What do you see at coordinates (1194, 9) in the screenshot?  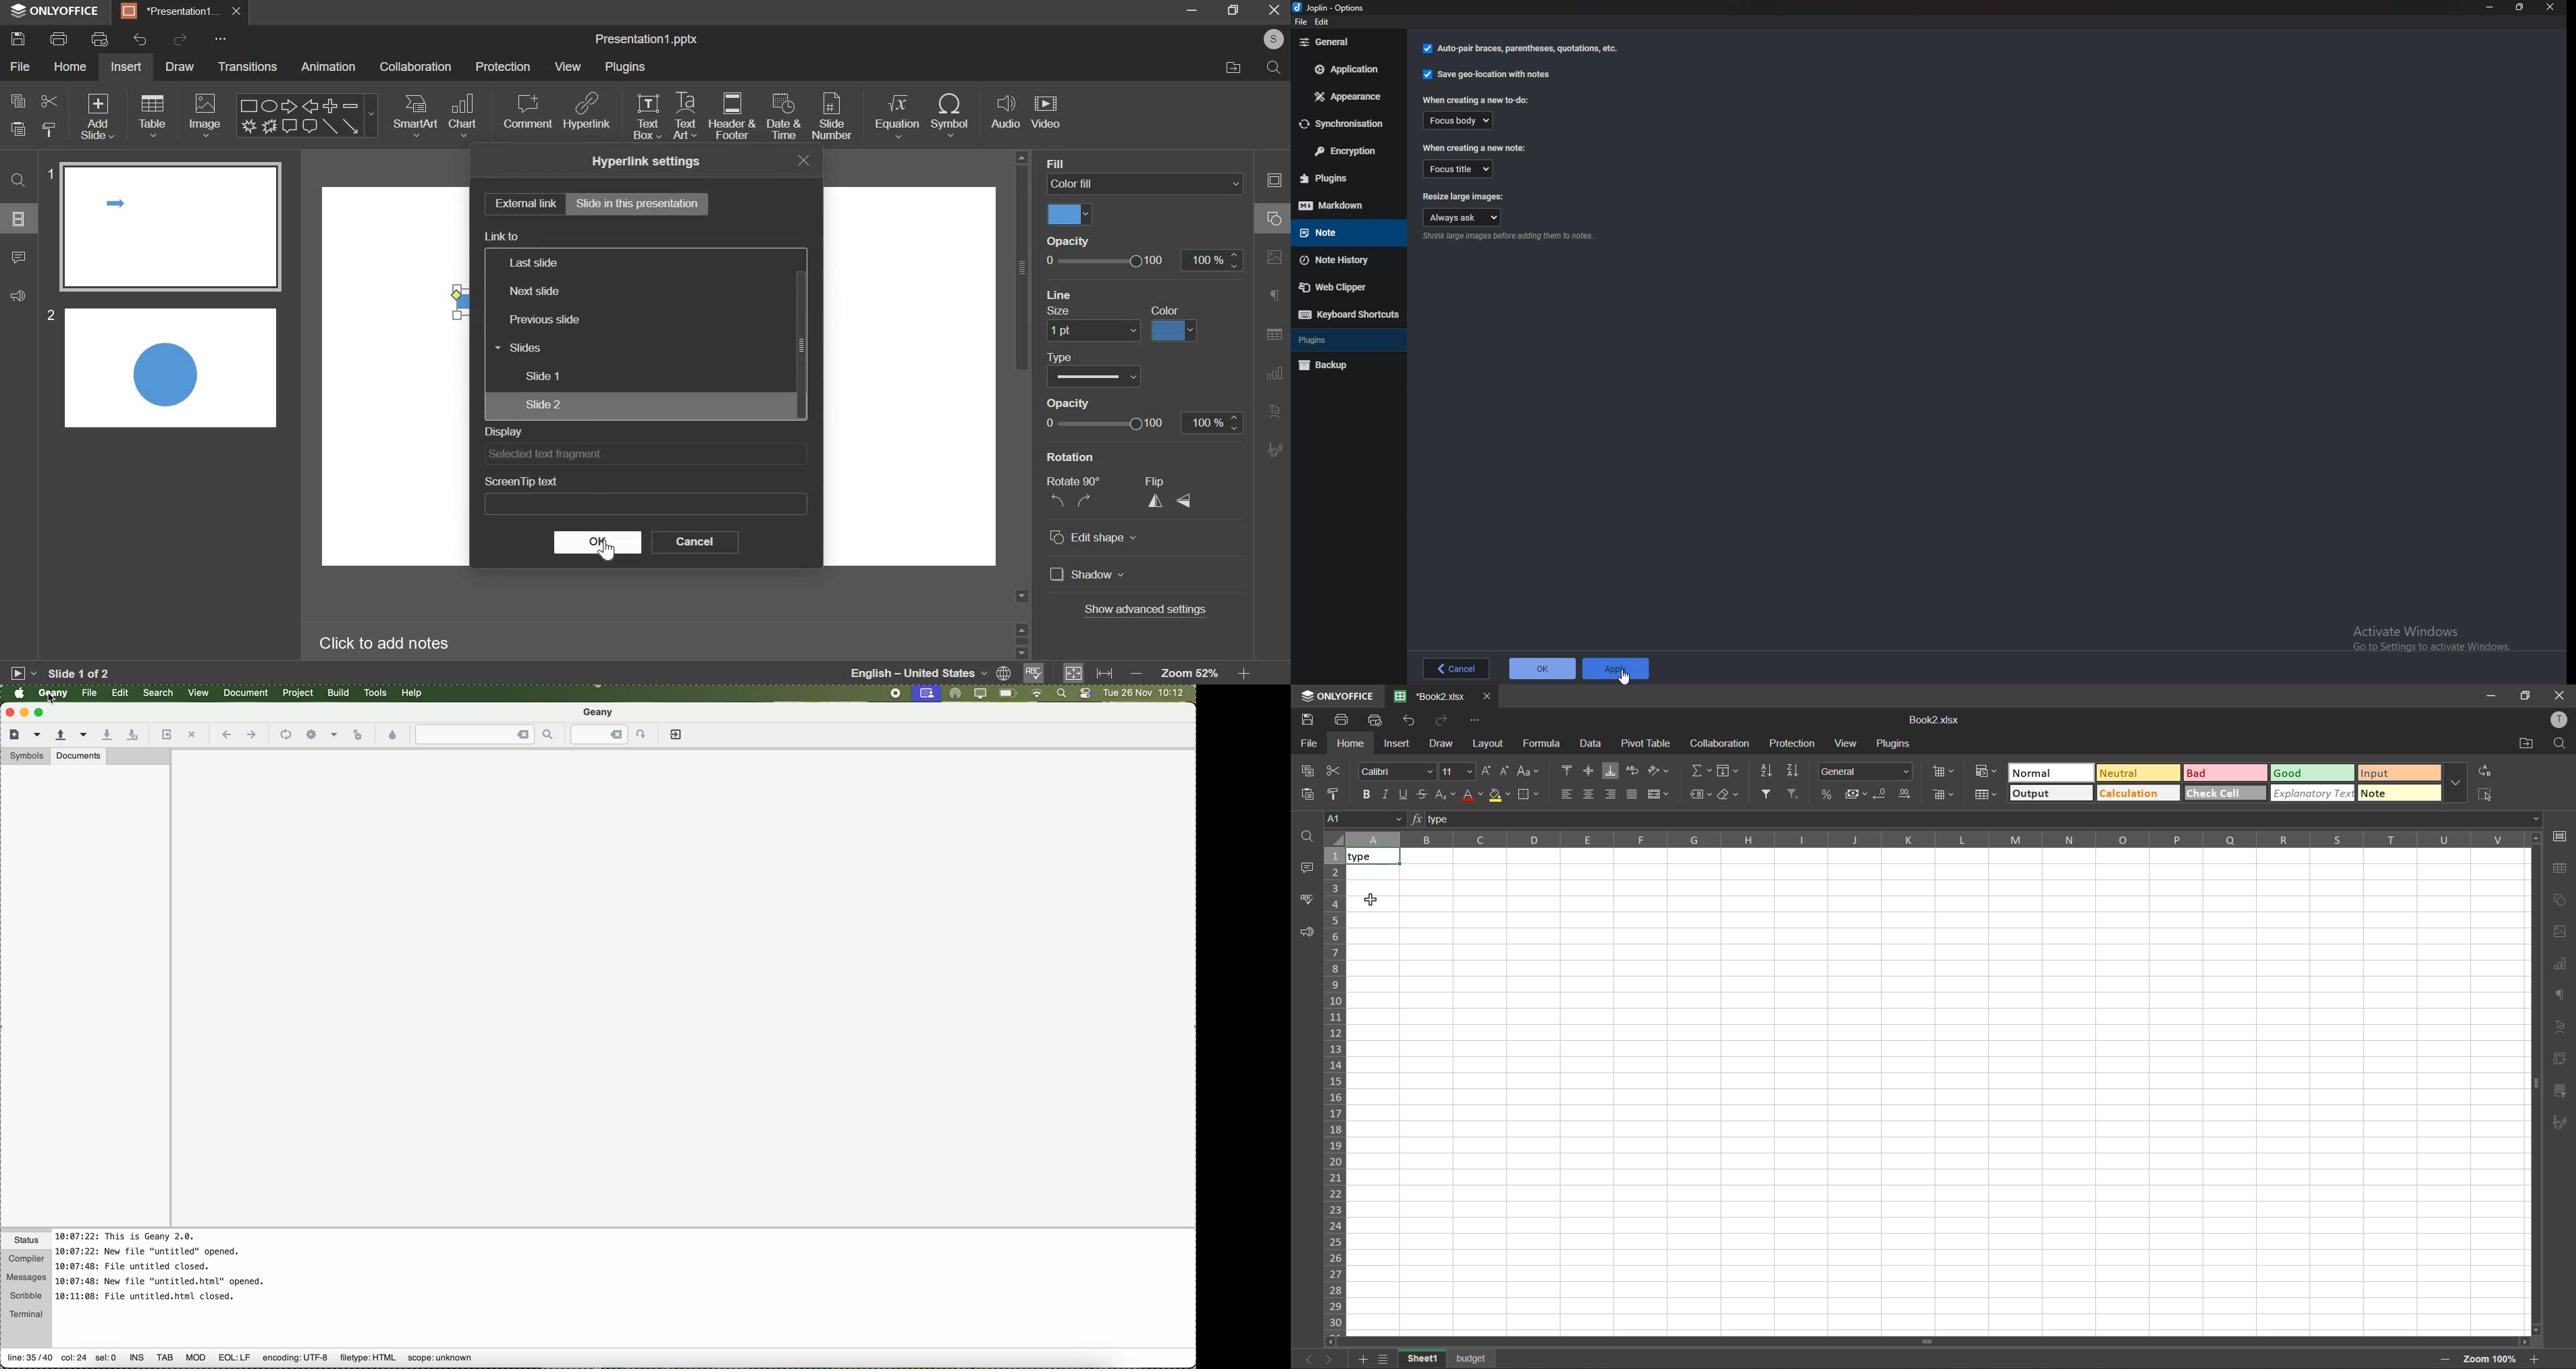 I see `minimize` at bounding box center [1194, 9].